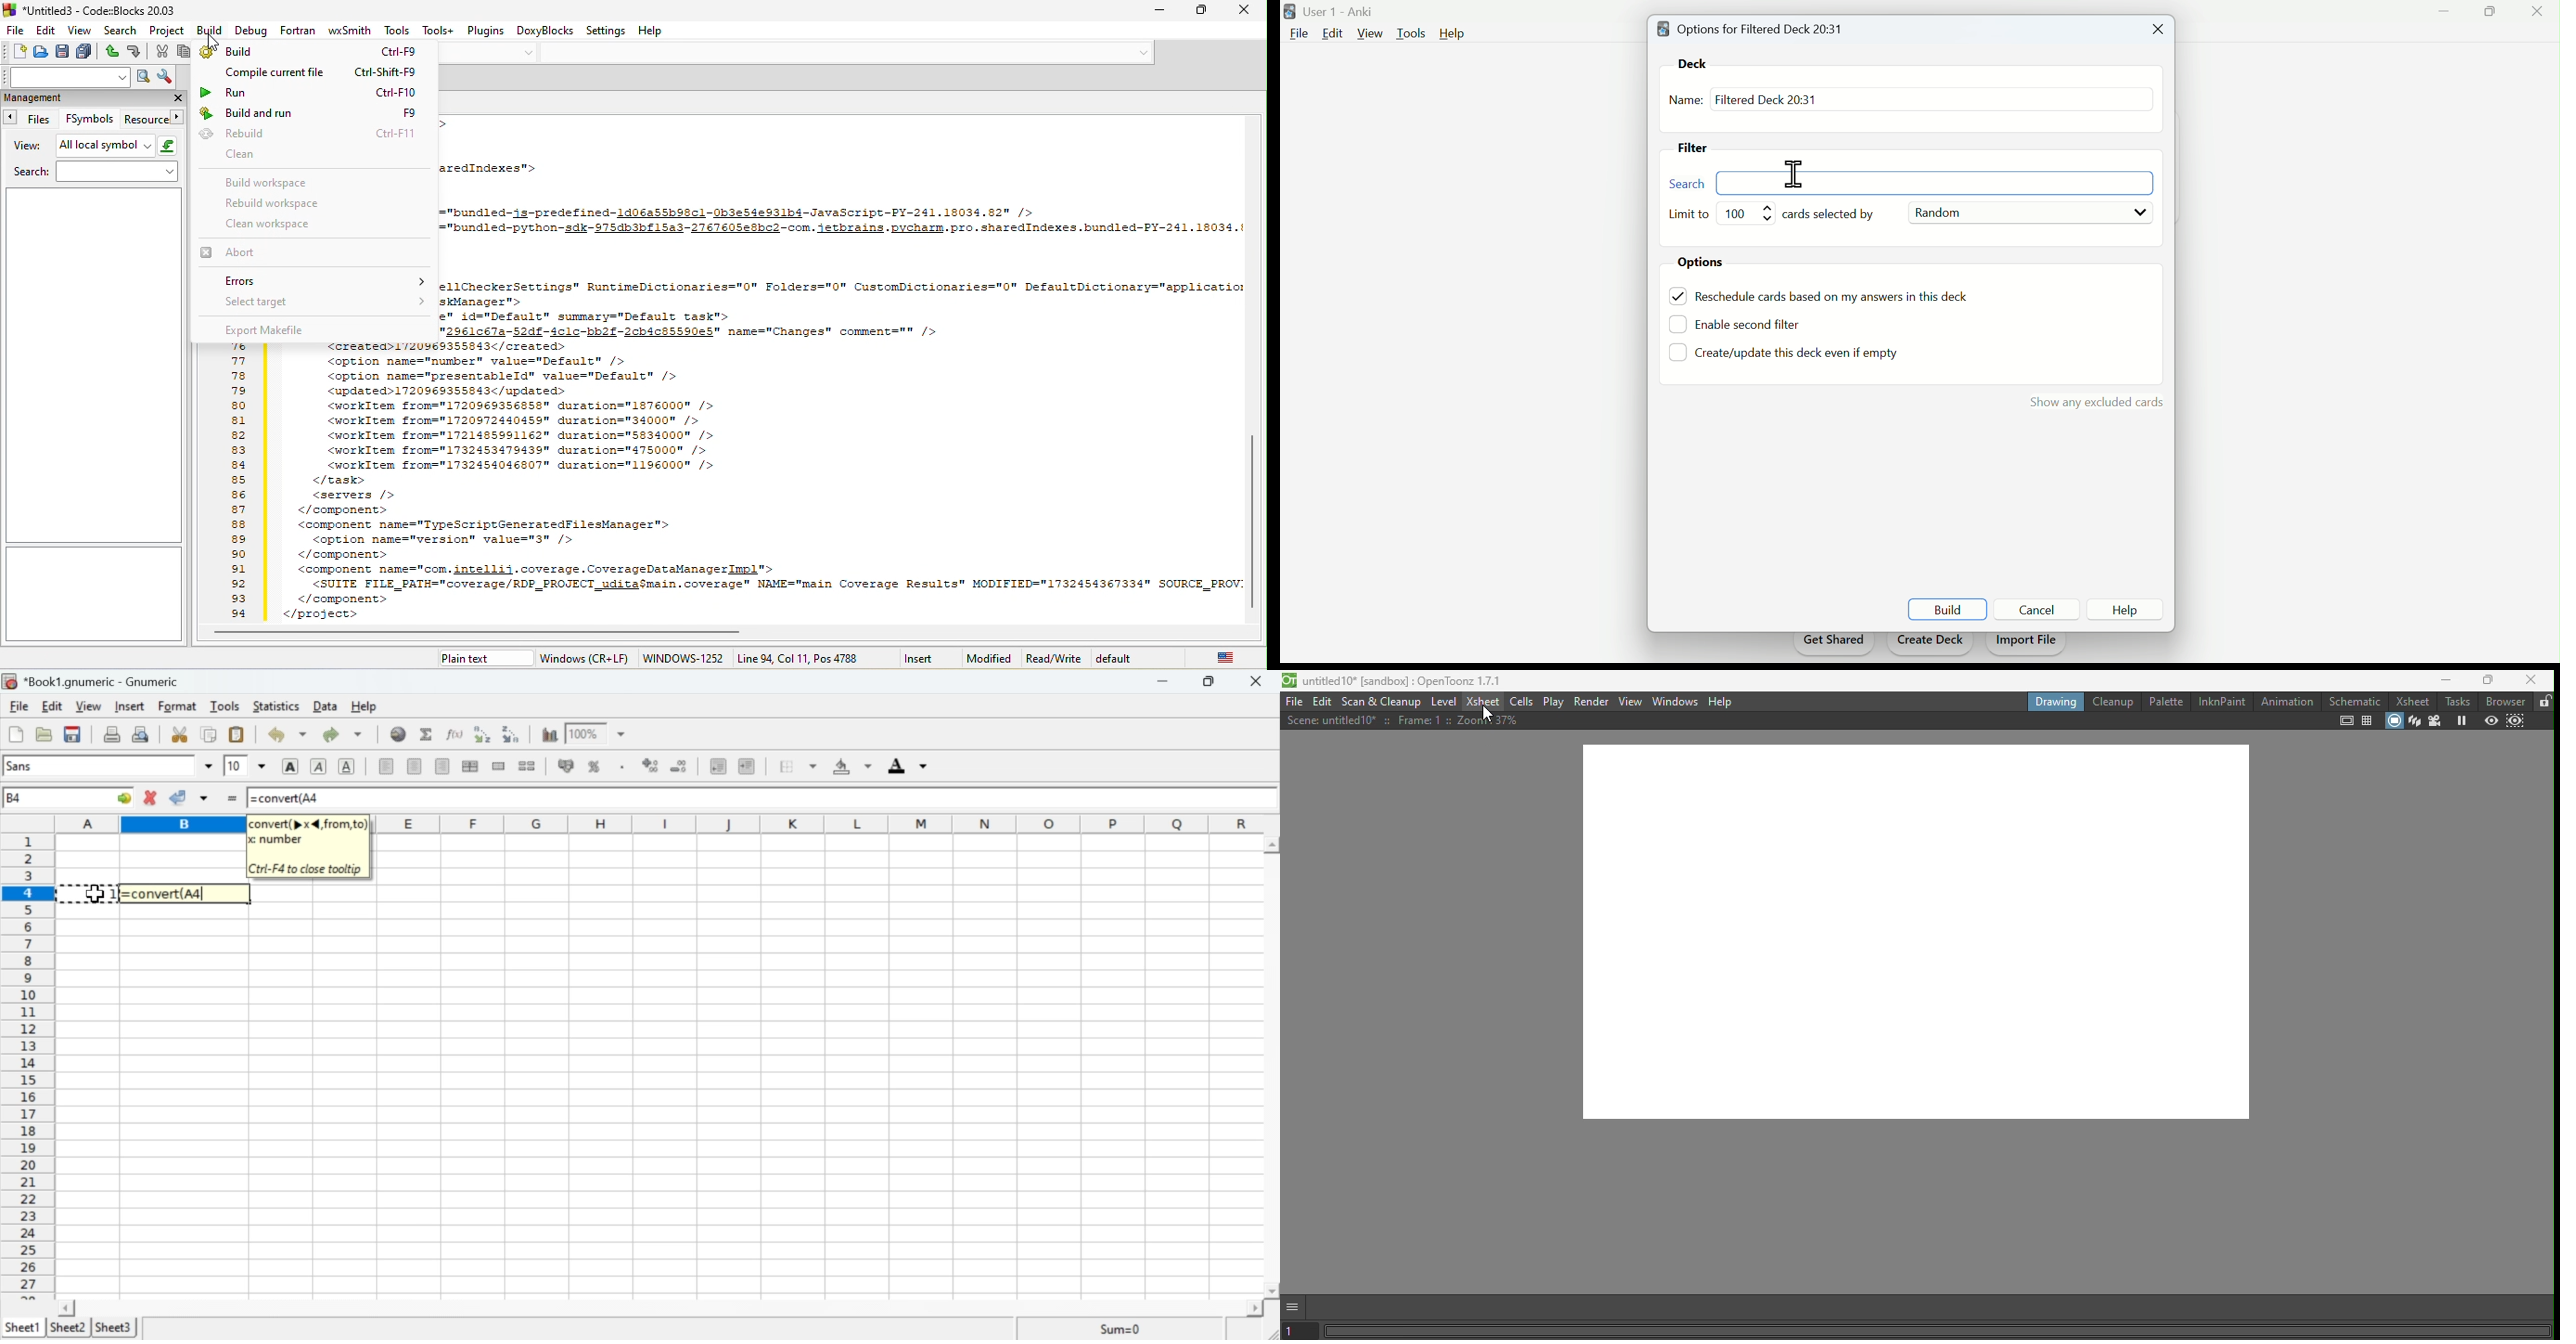 Image resolution: width=2576 pixels, height=1344 pixels. What do you see at coordinates (91, 9) in the screenshot?
I see `title` at bounding box center [91, 9].